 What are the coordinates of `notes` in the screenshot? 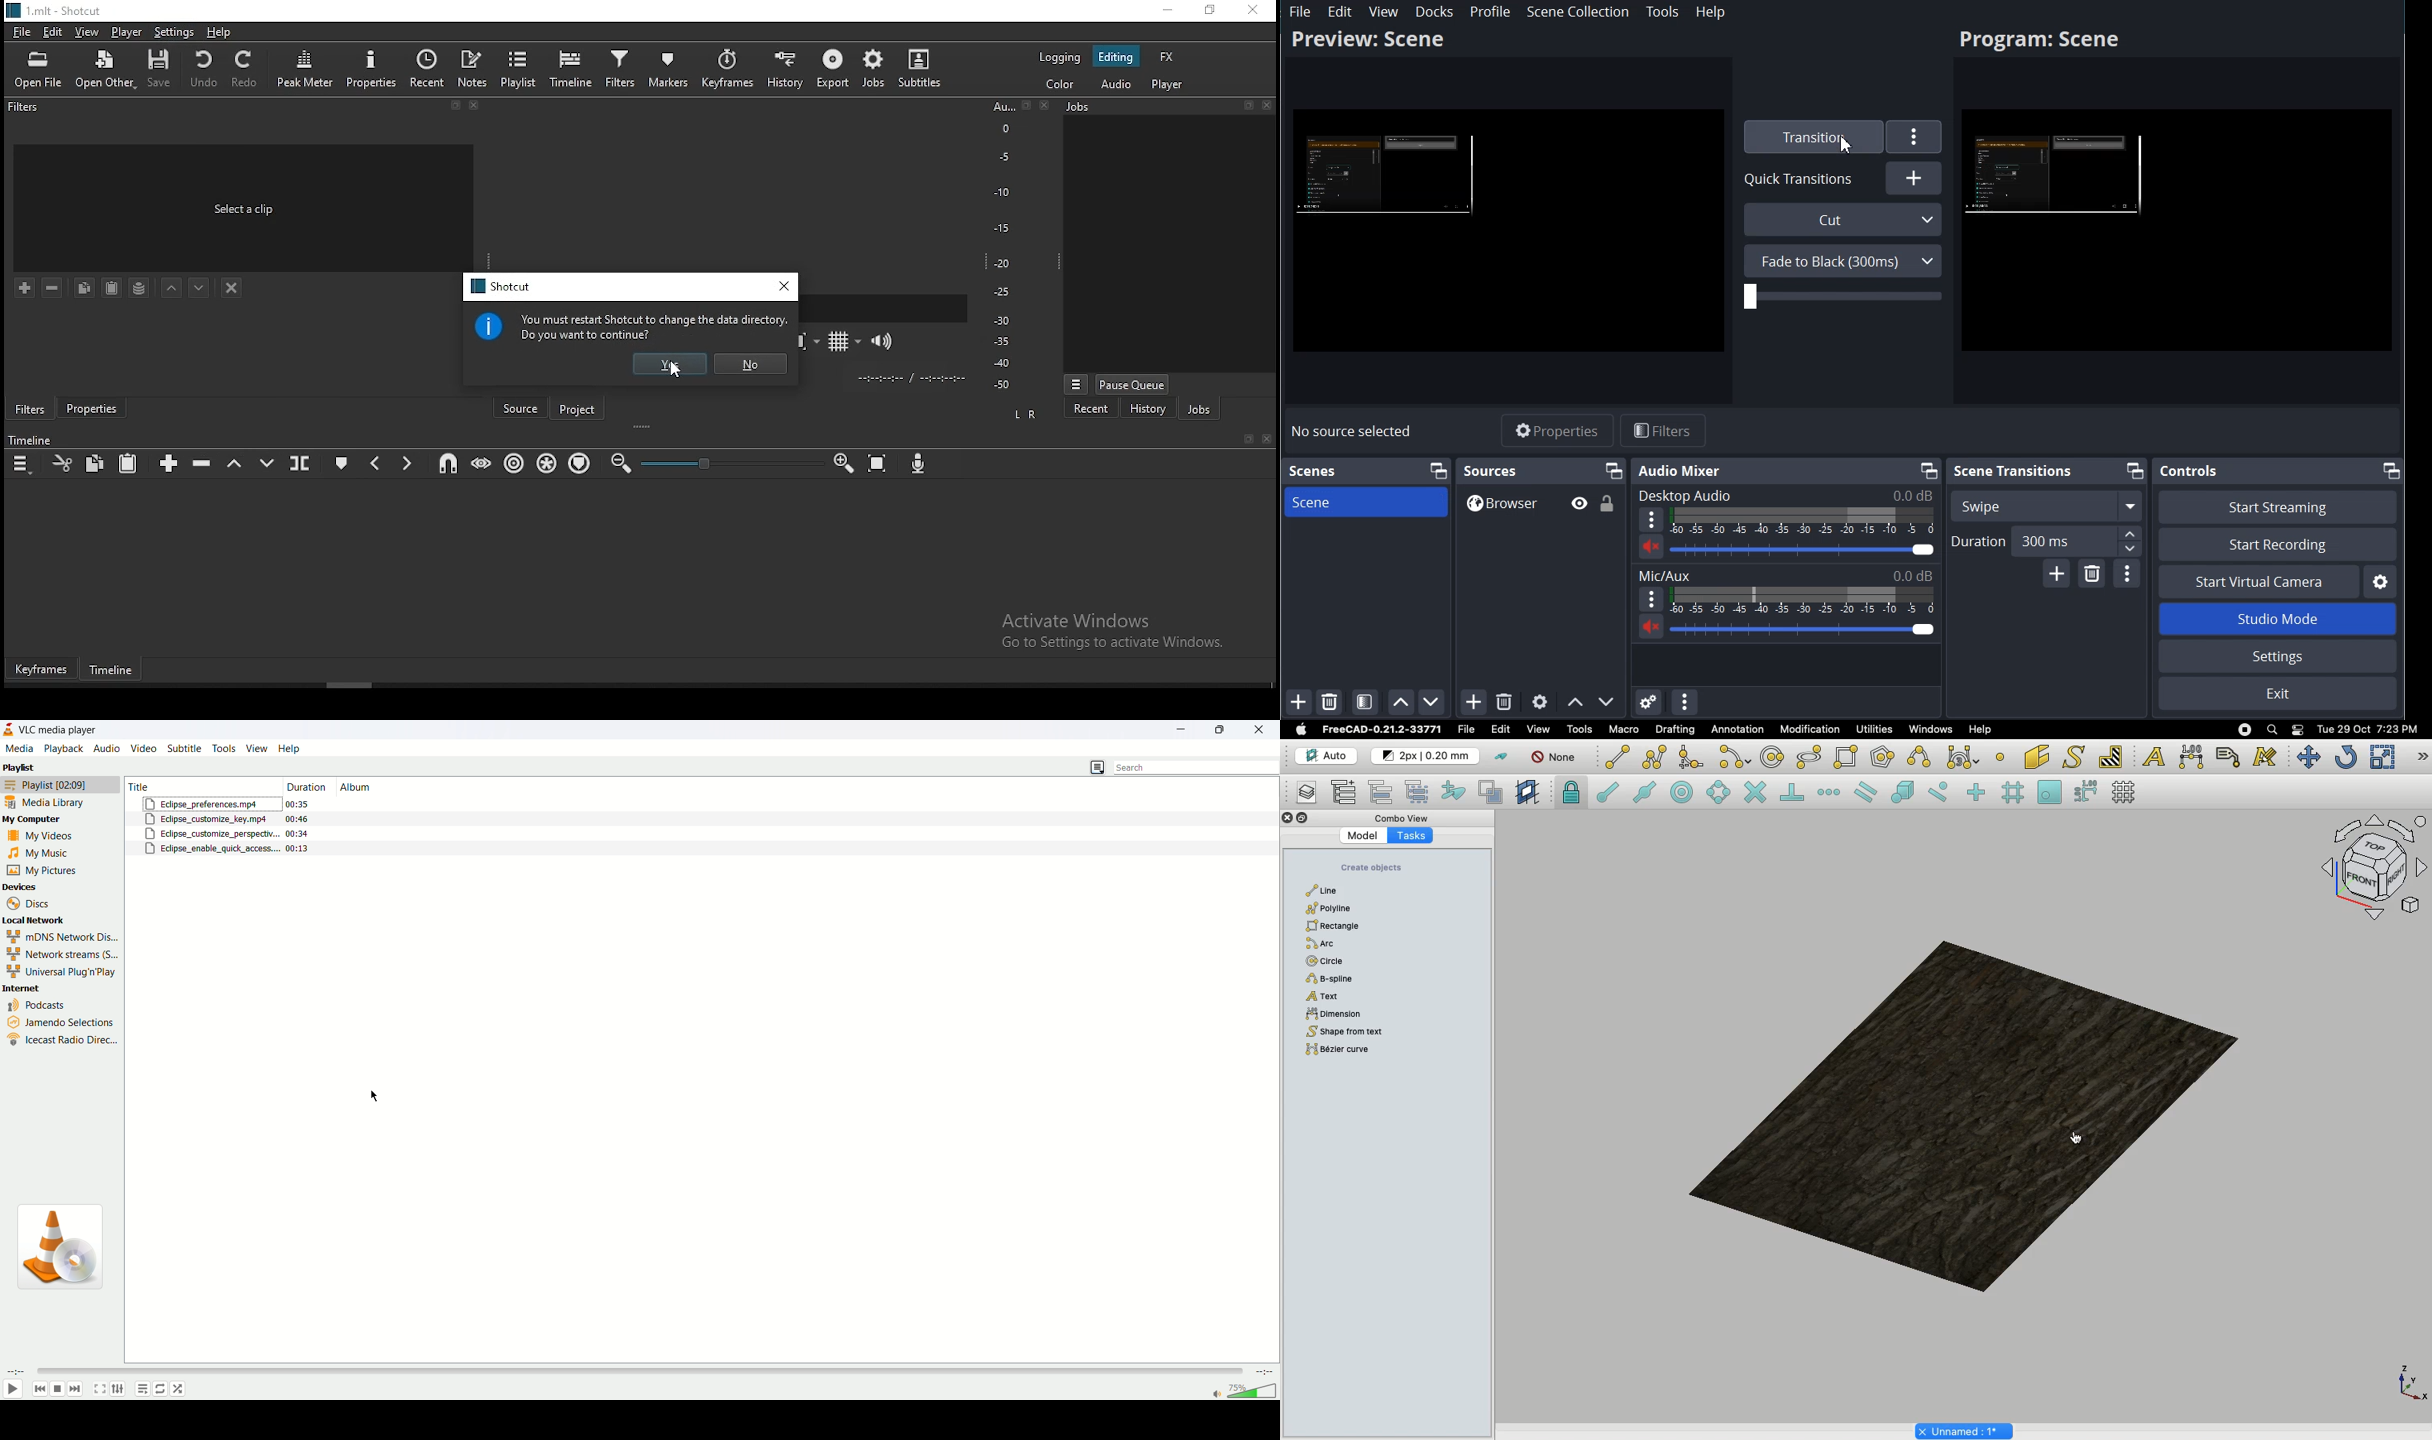 It's located at (474, 68).